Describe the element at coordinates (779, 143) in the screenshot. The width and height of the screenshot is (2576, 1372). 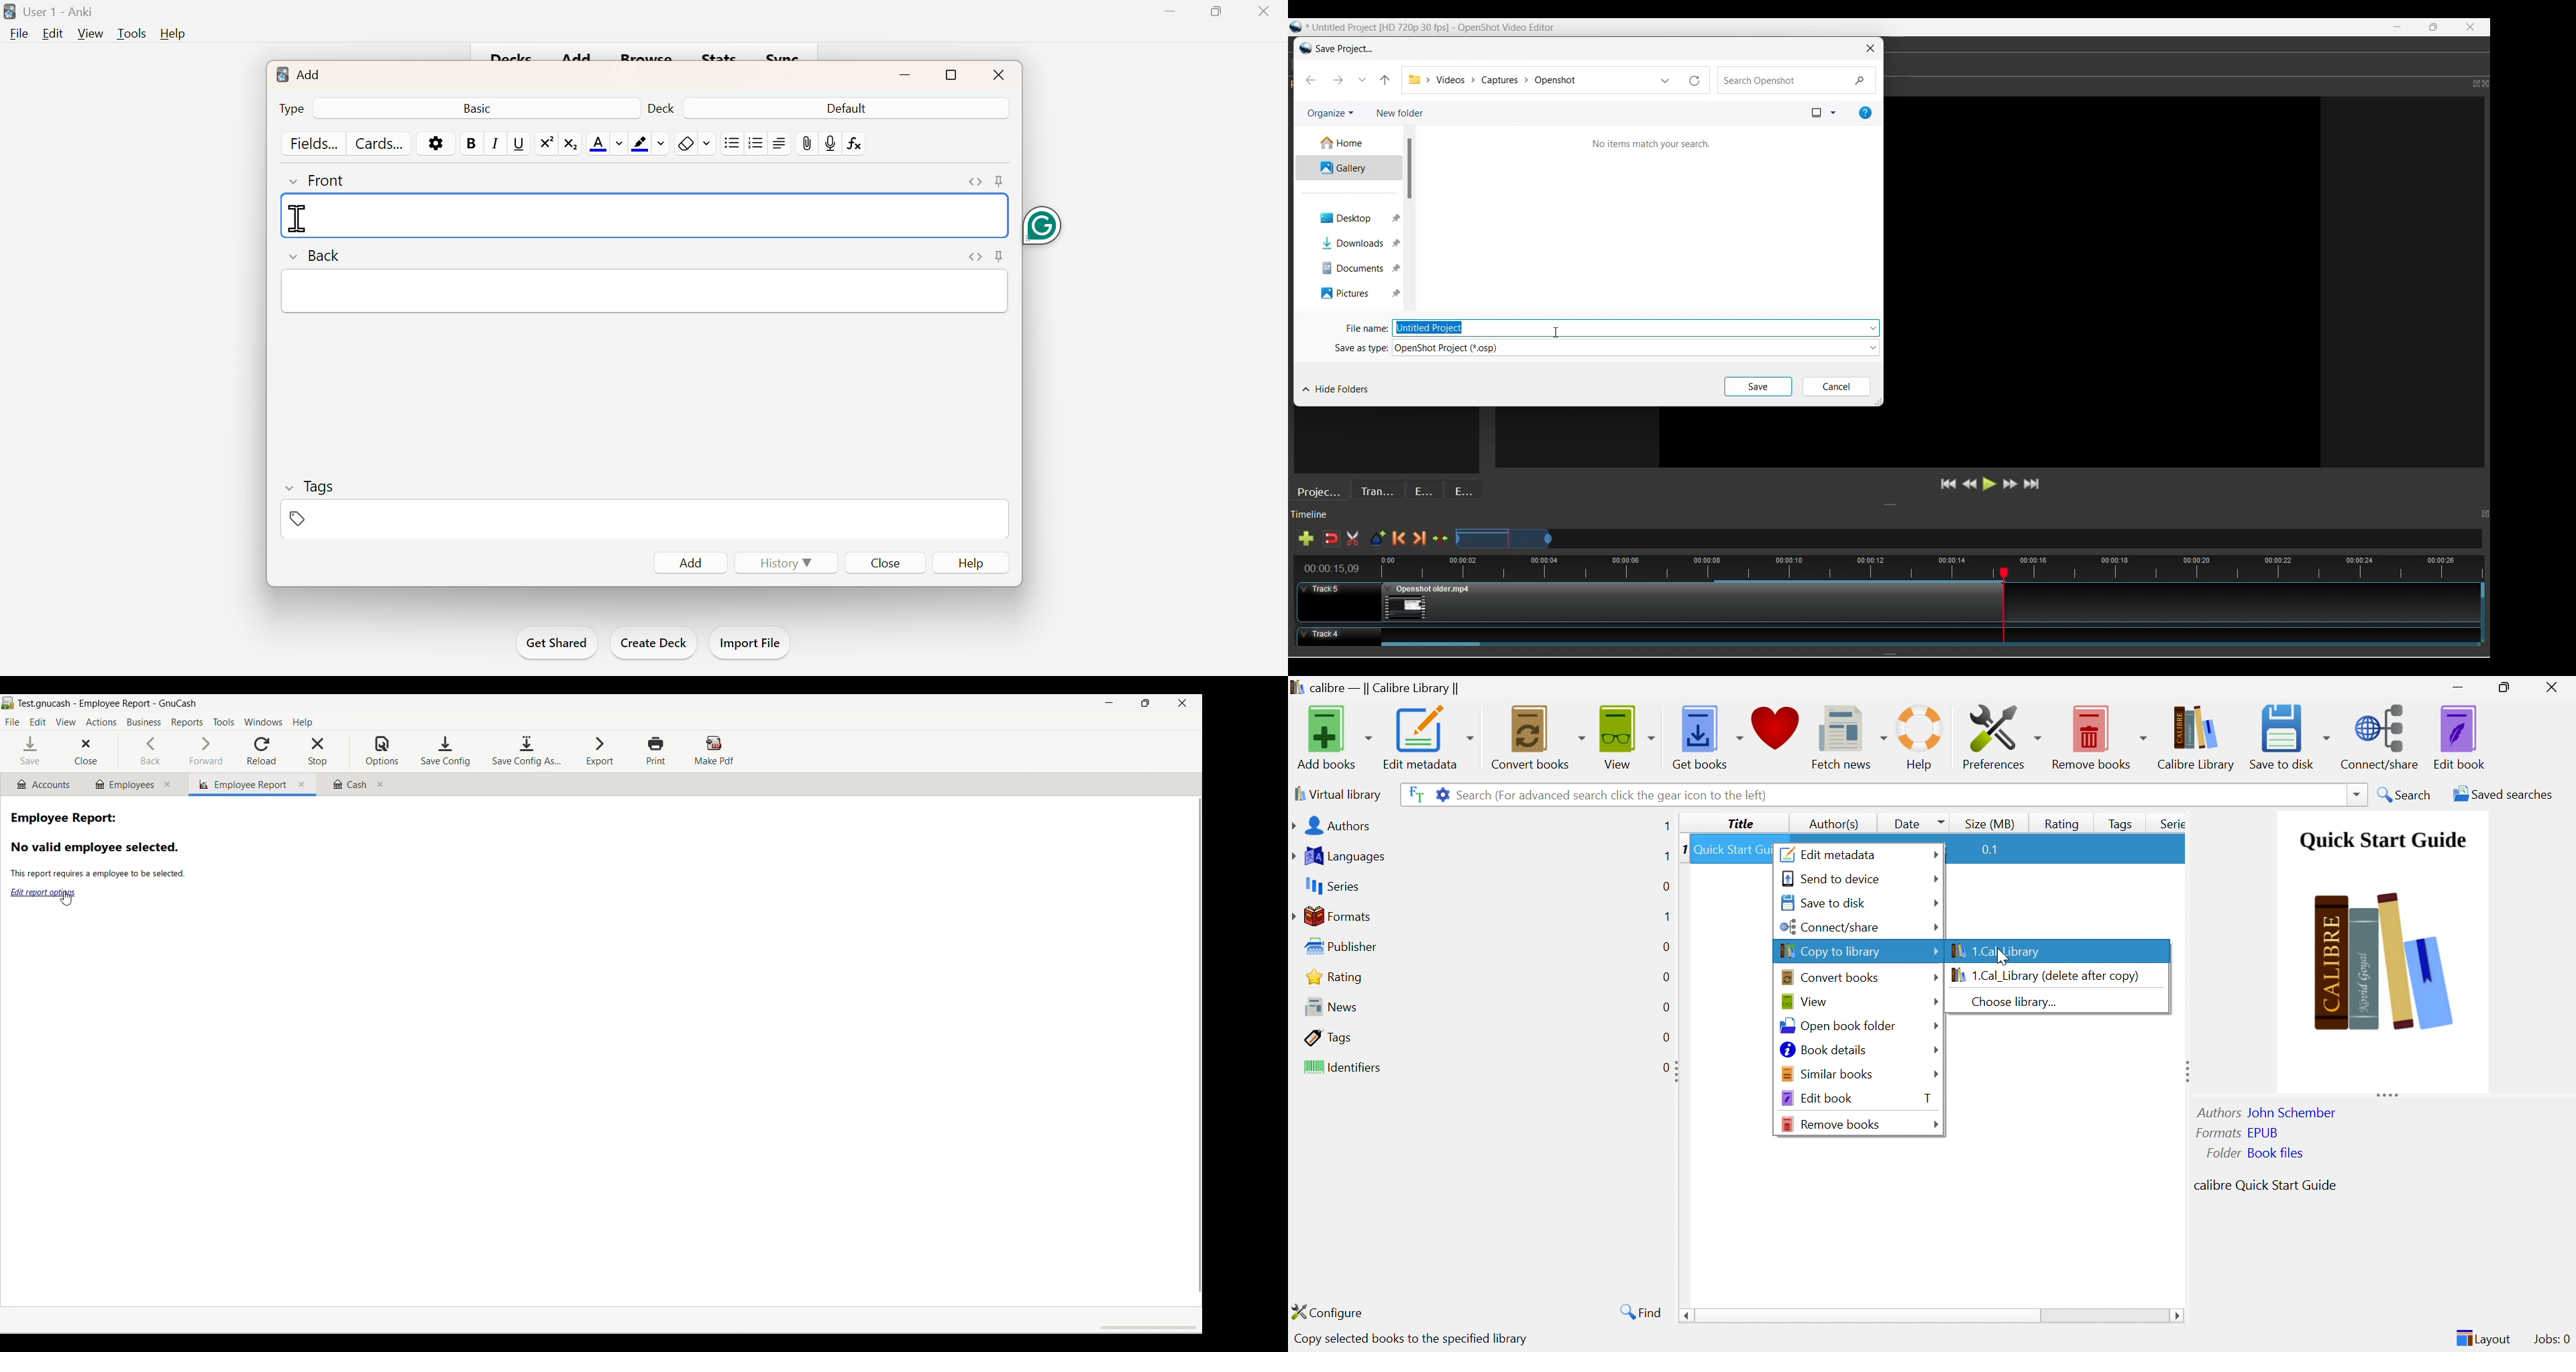
I see `Right side` at that location.